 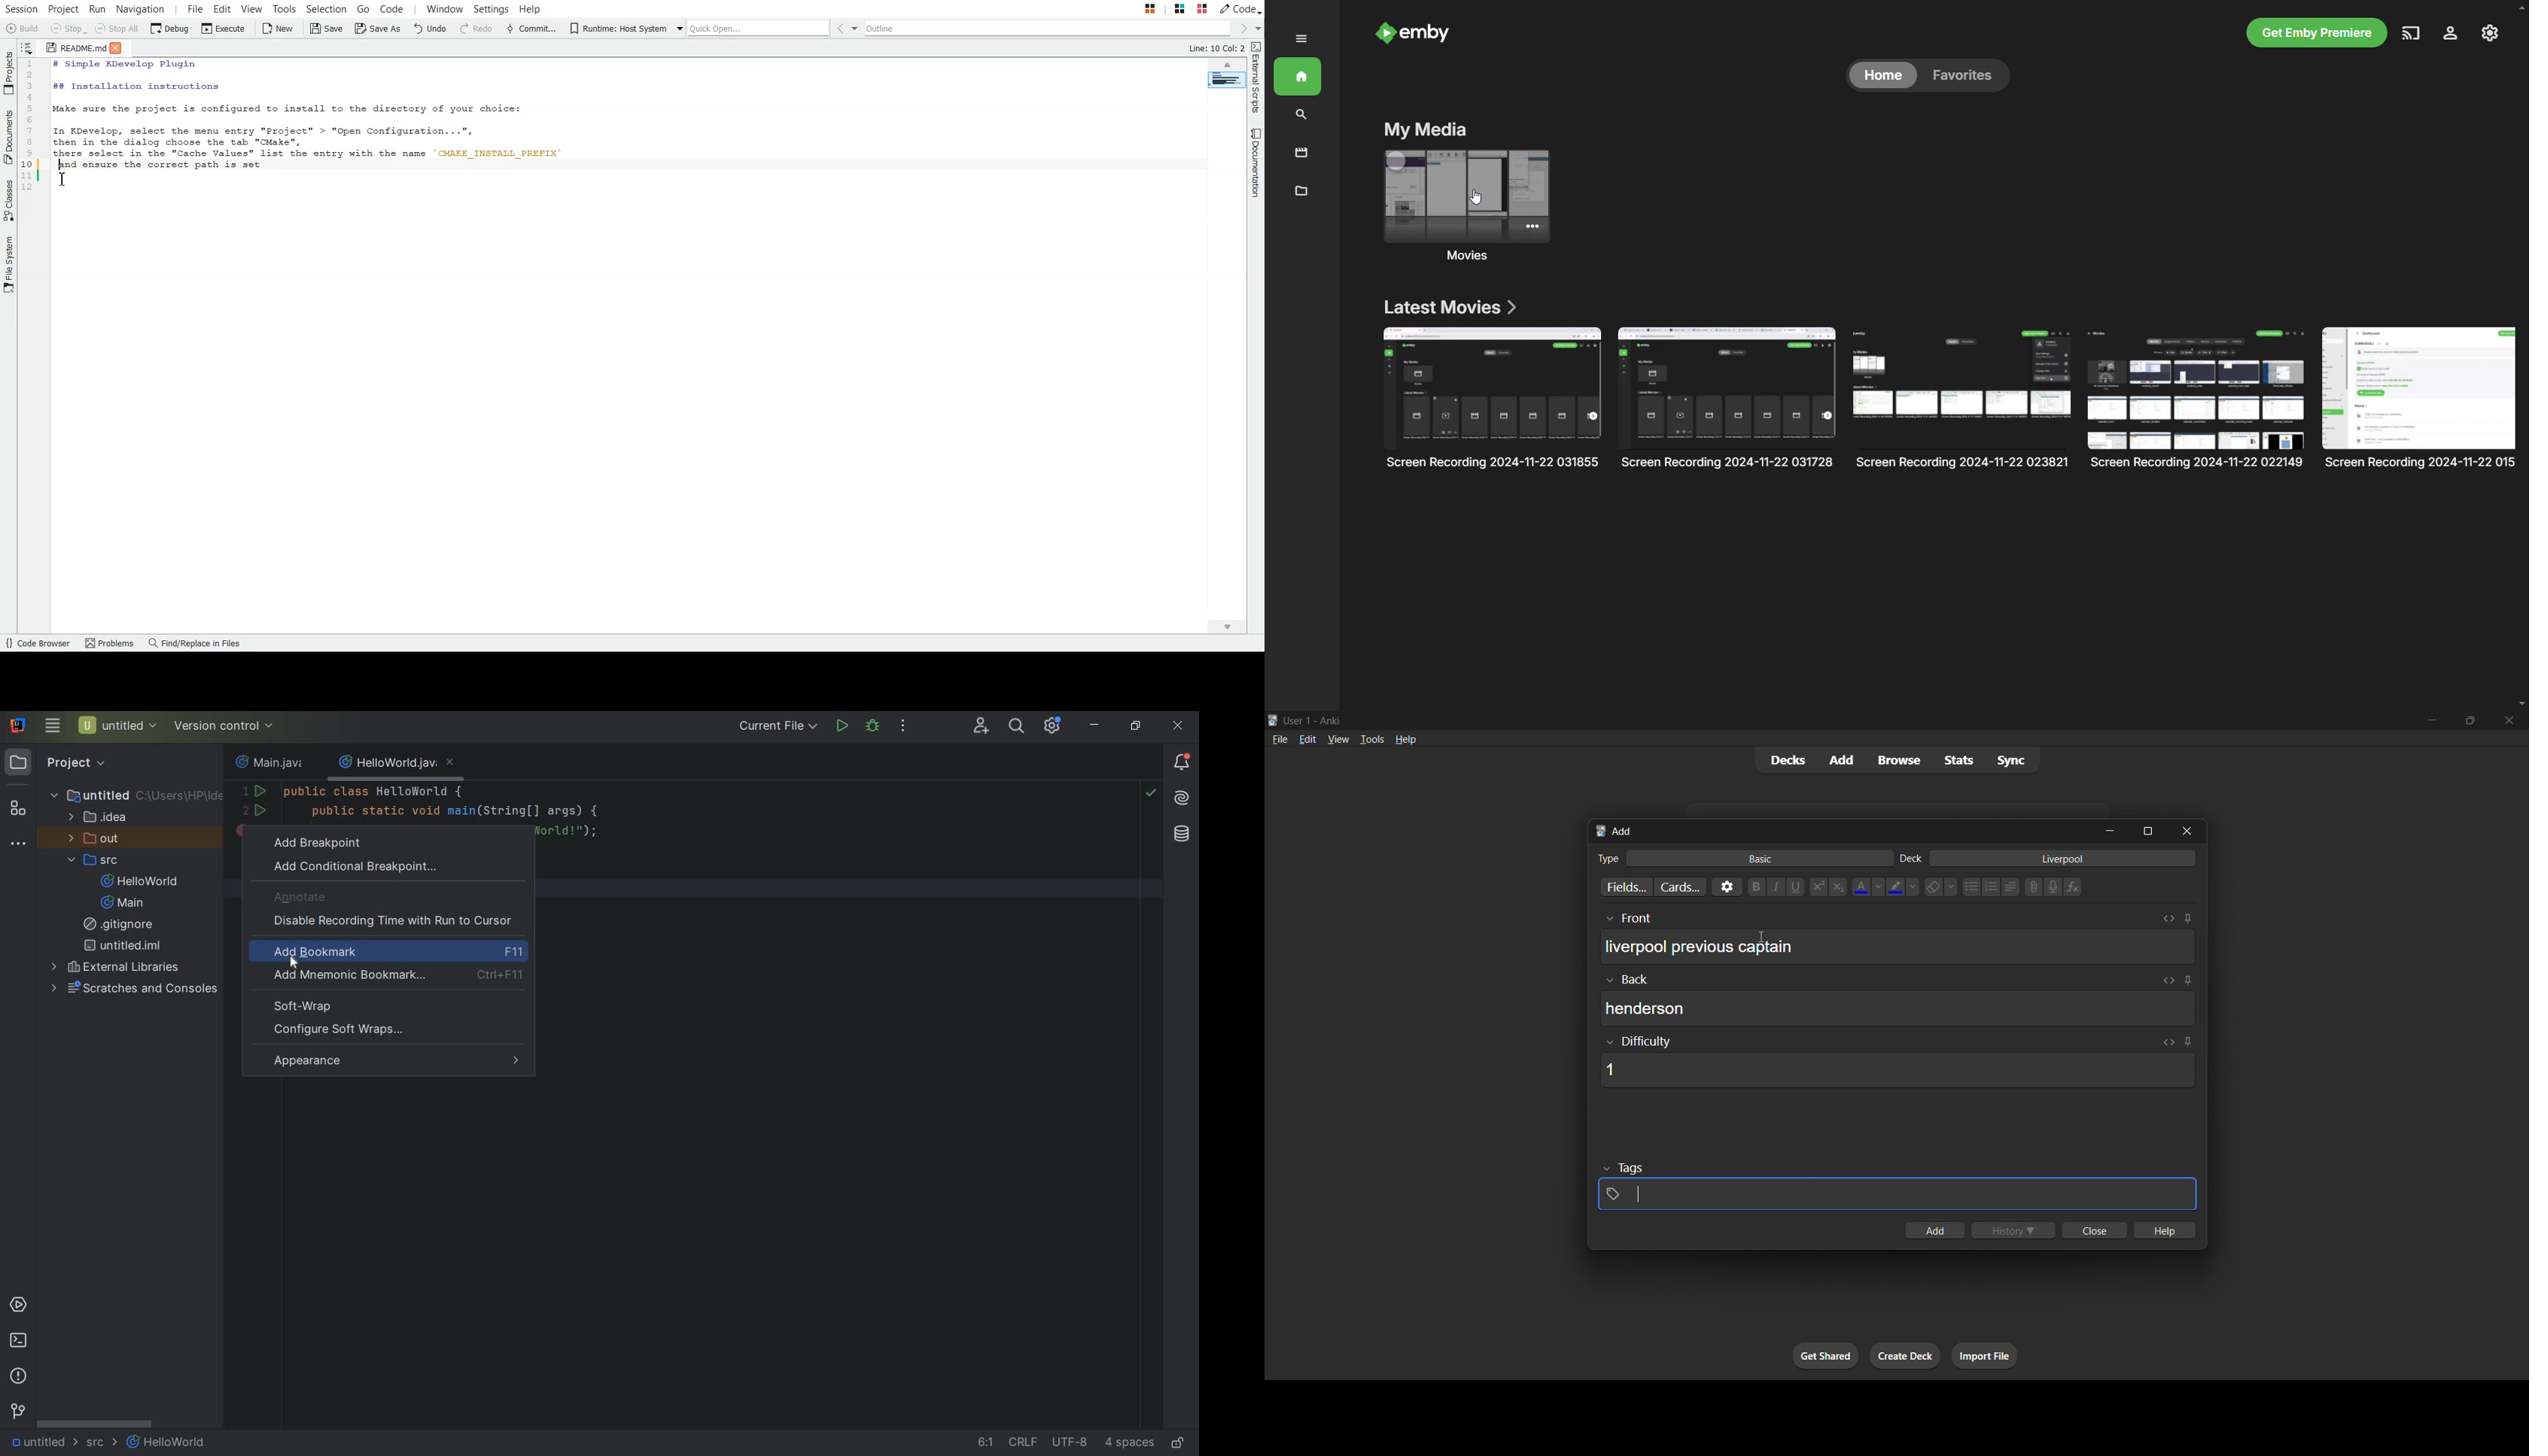 I want to click on underline, so click(x=1797, y=887).